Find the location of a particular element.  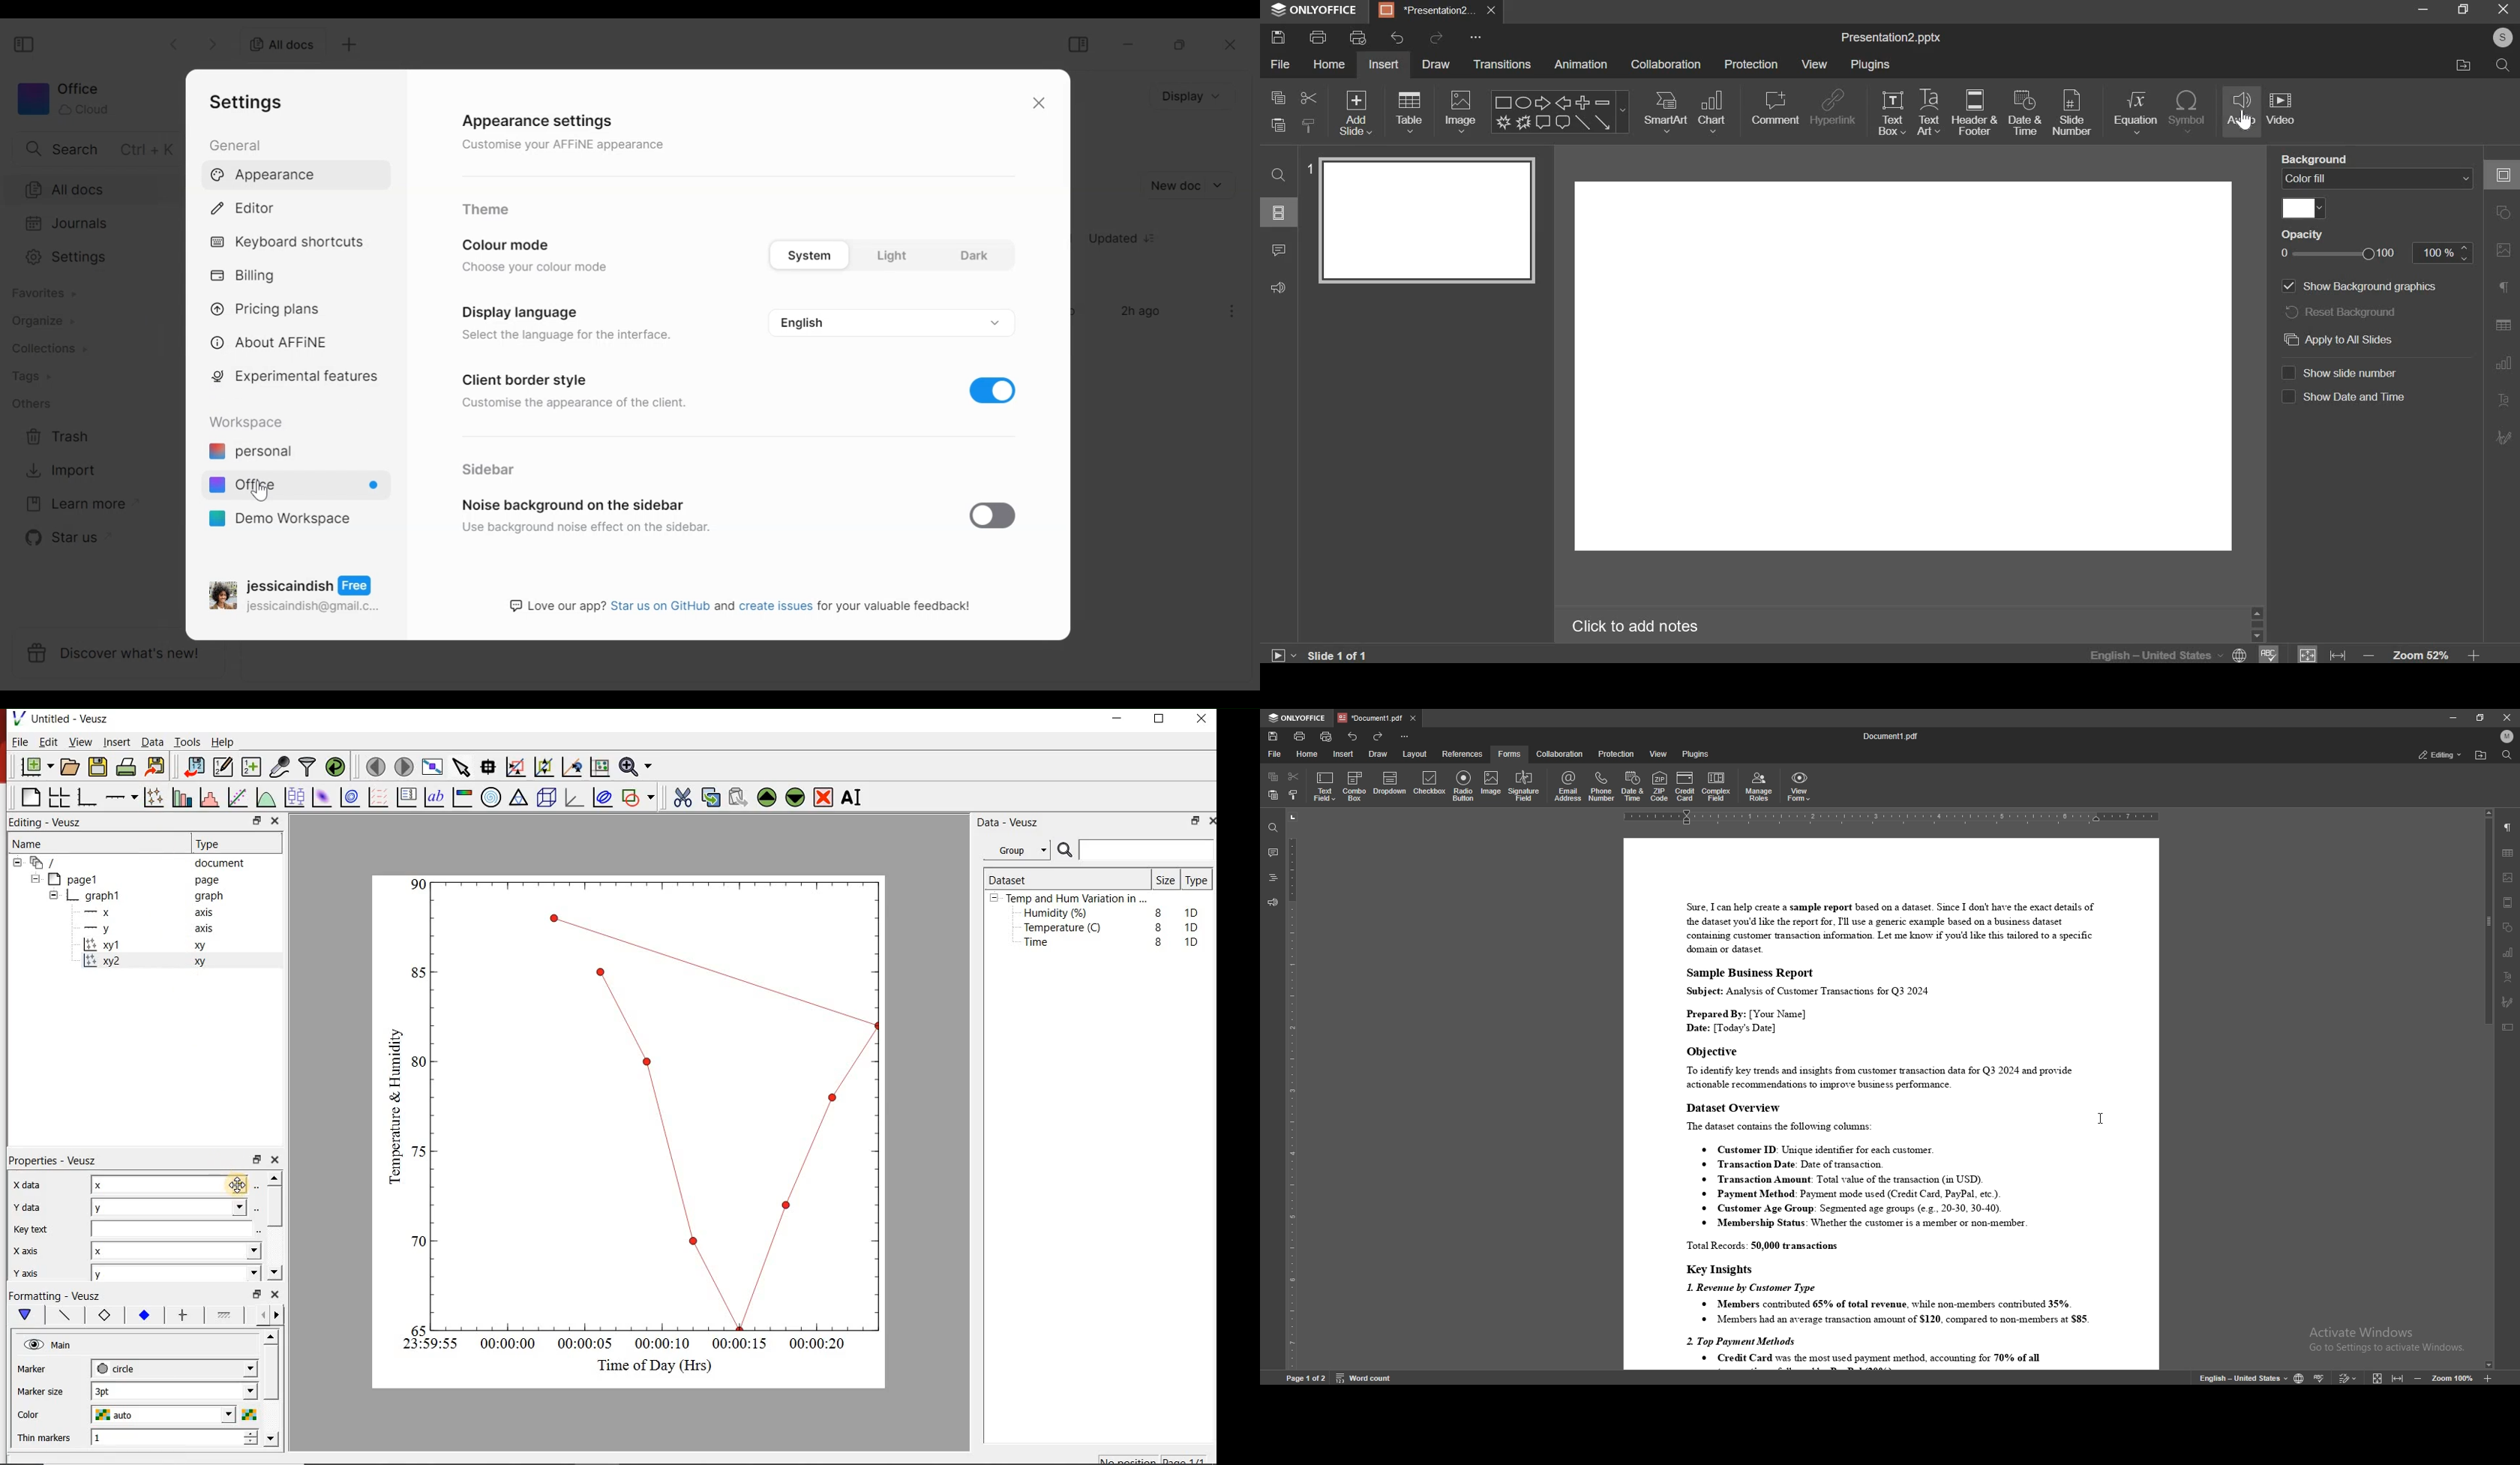

Dataset is located at coordinates (1014, 878).